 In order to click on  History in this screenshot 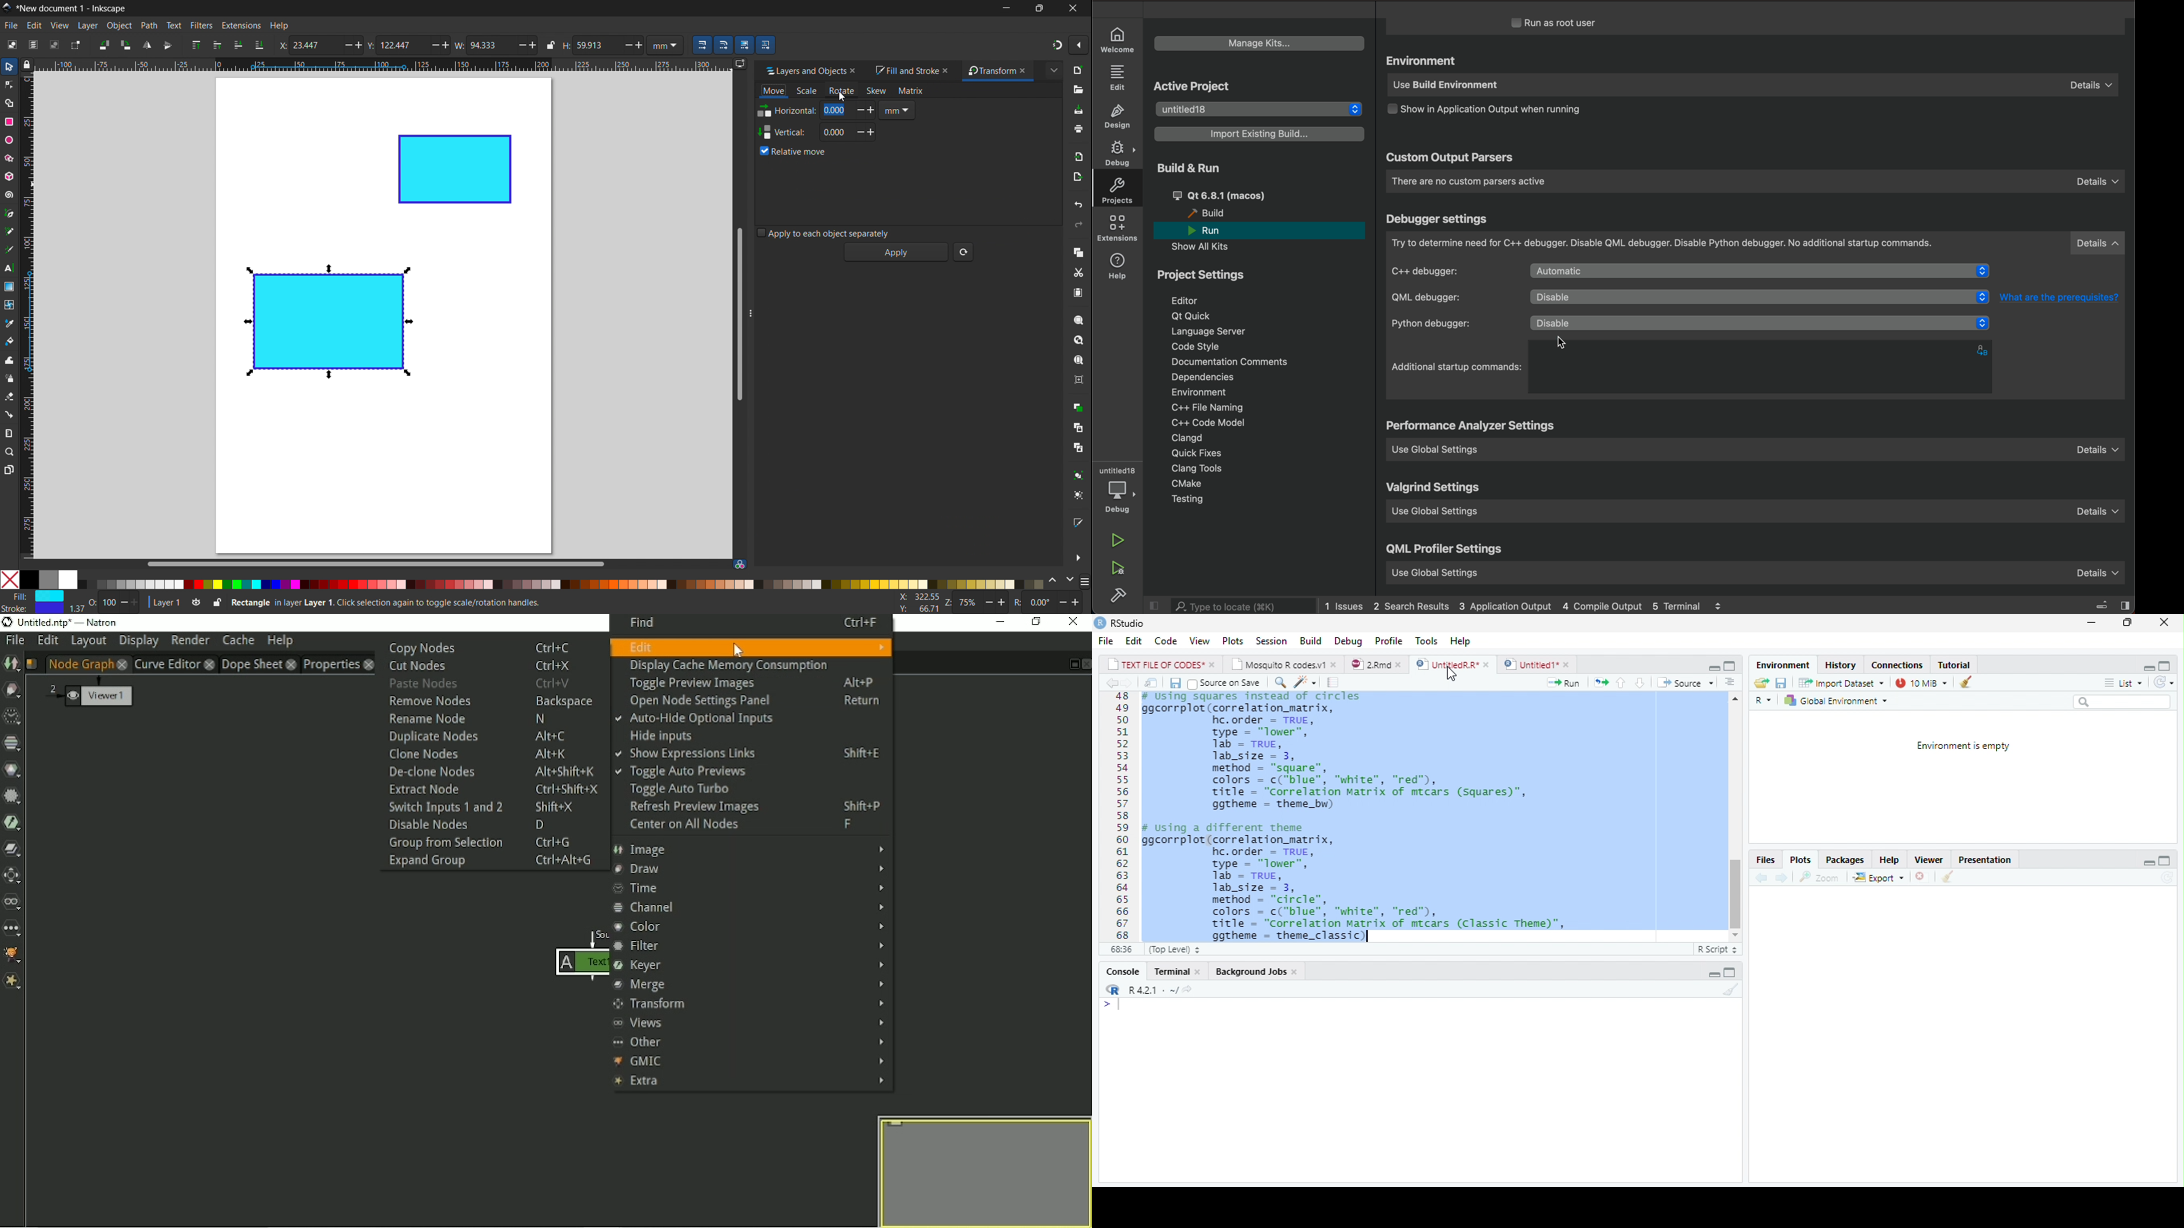, I will do `click(1842, 667)`.